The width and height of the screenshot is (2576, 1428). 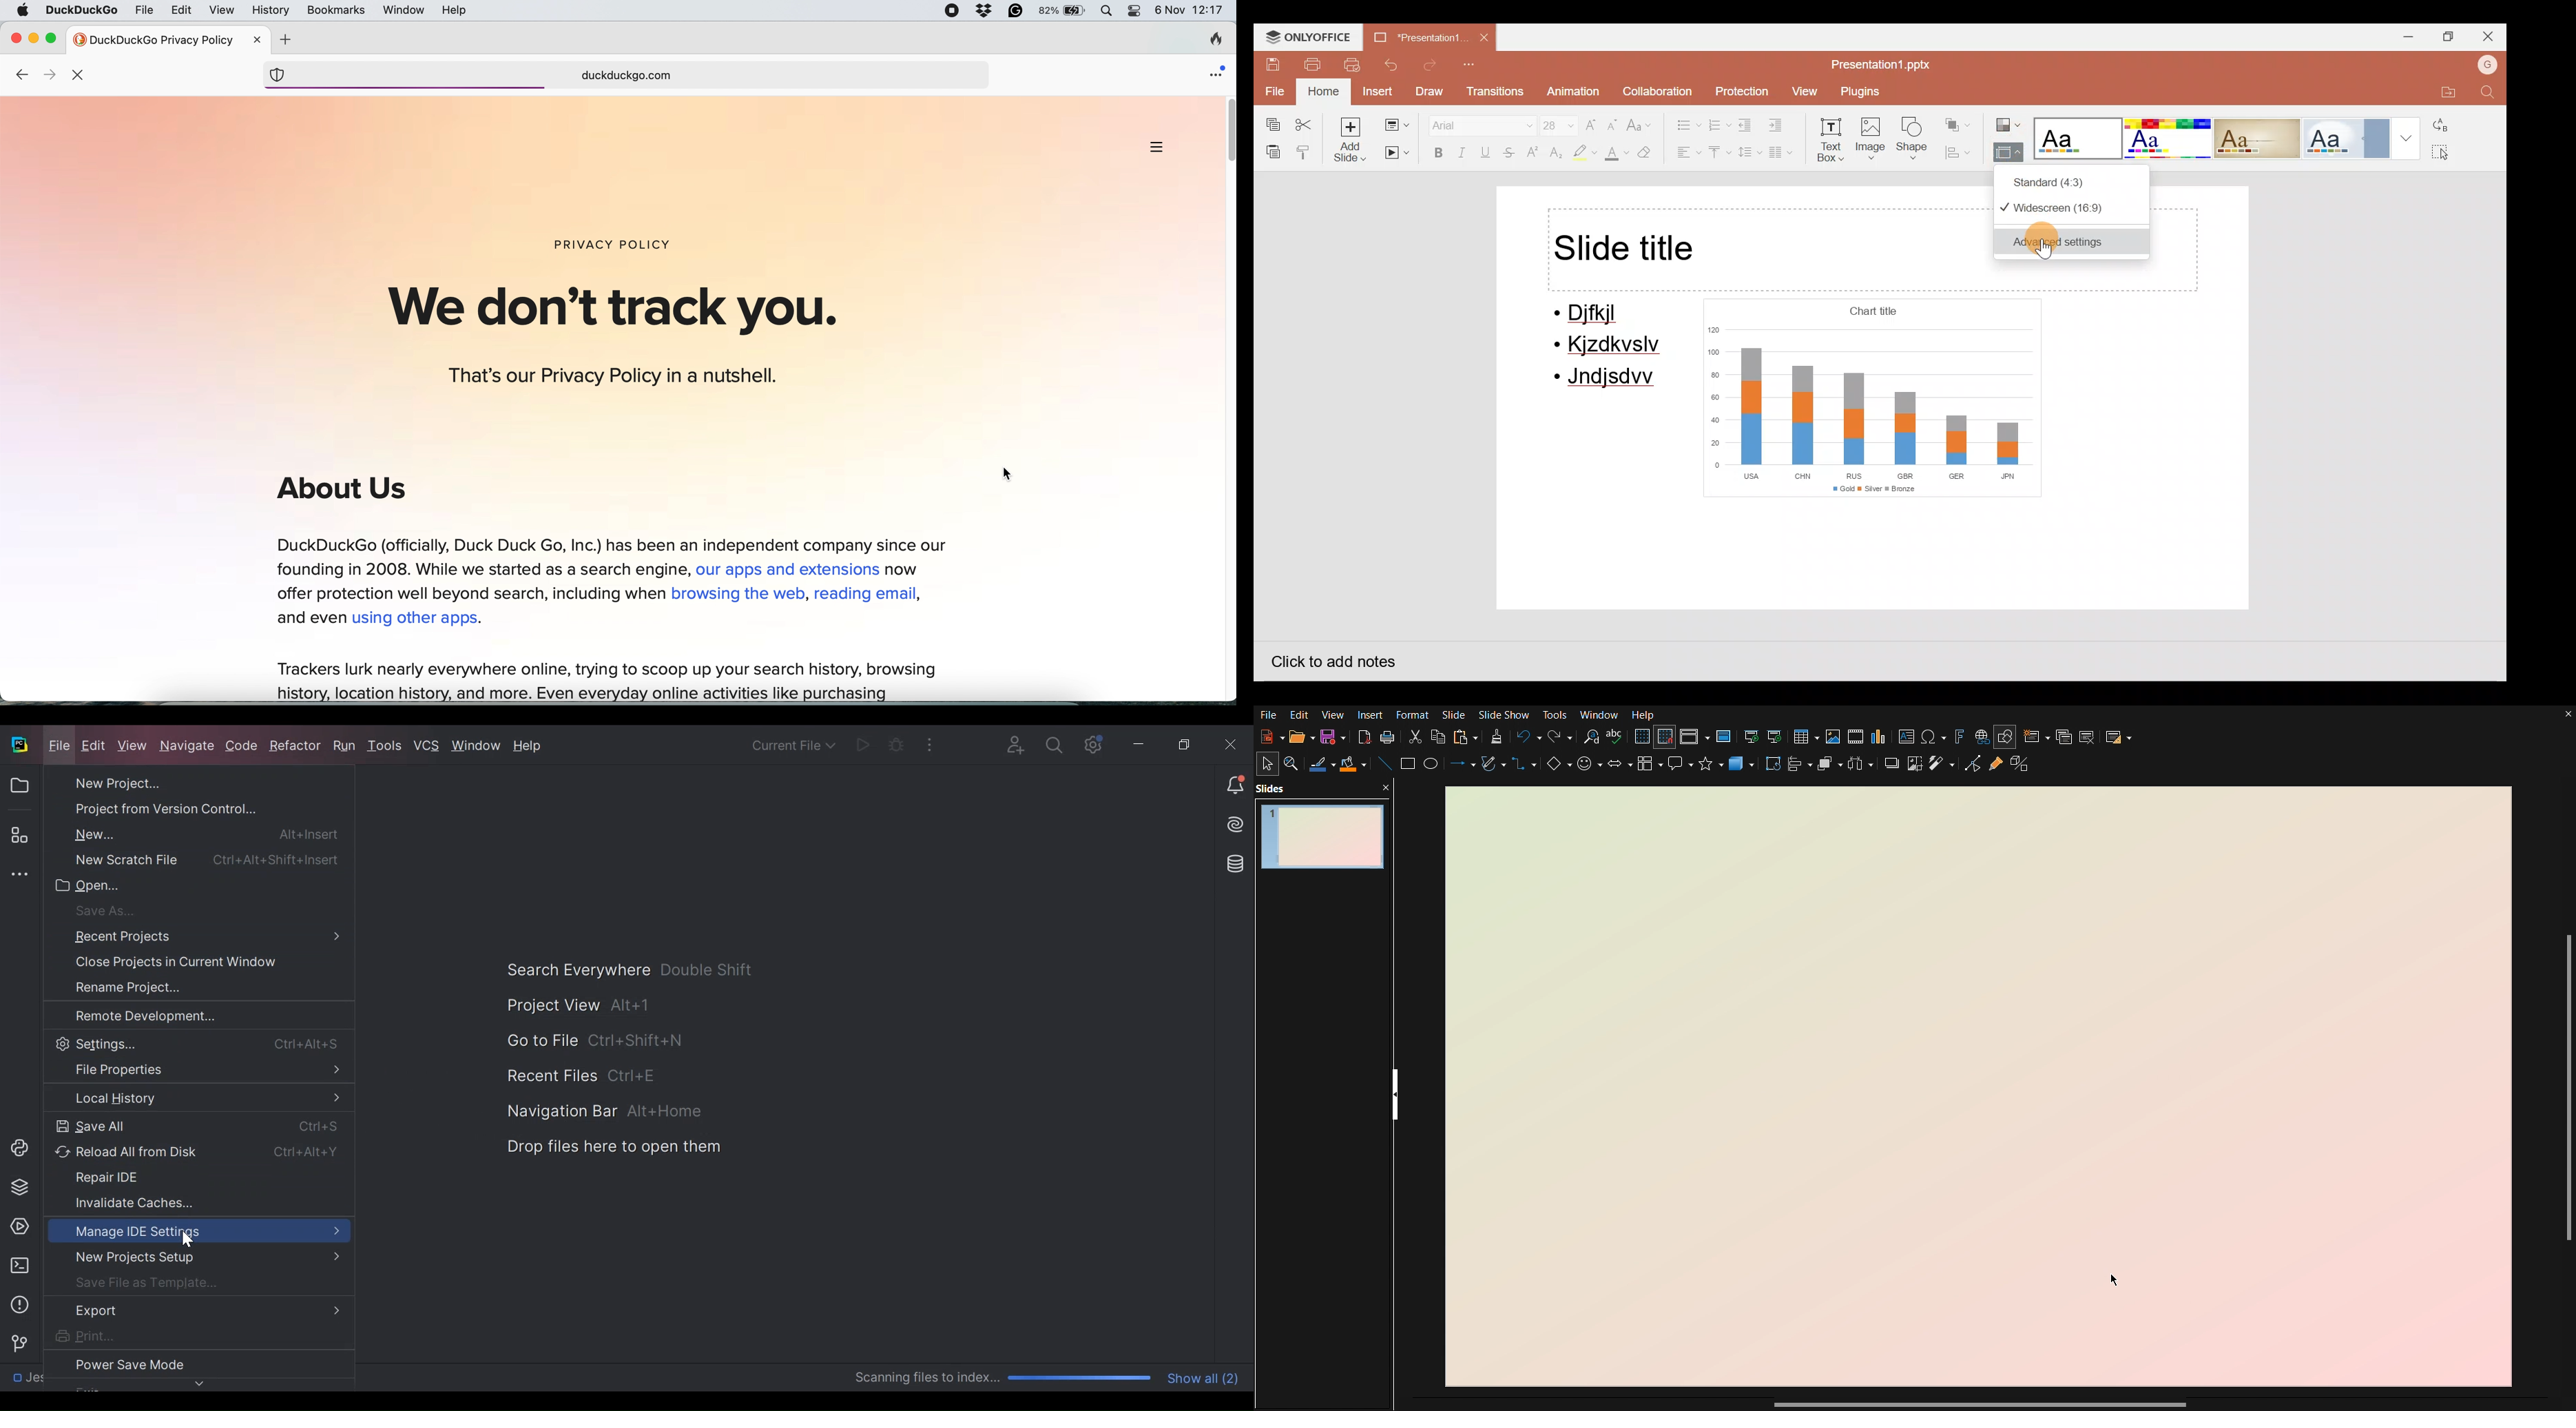 I want to click on Italic, so click(x=1463, y=152).